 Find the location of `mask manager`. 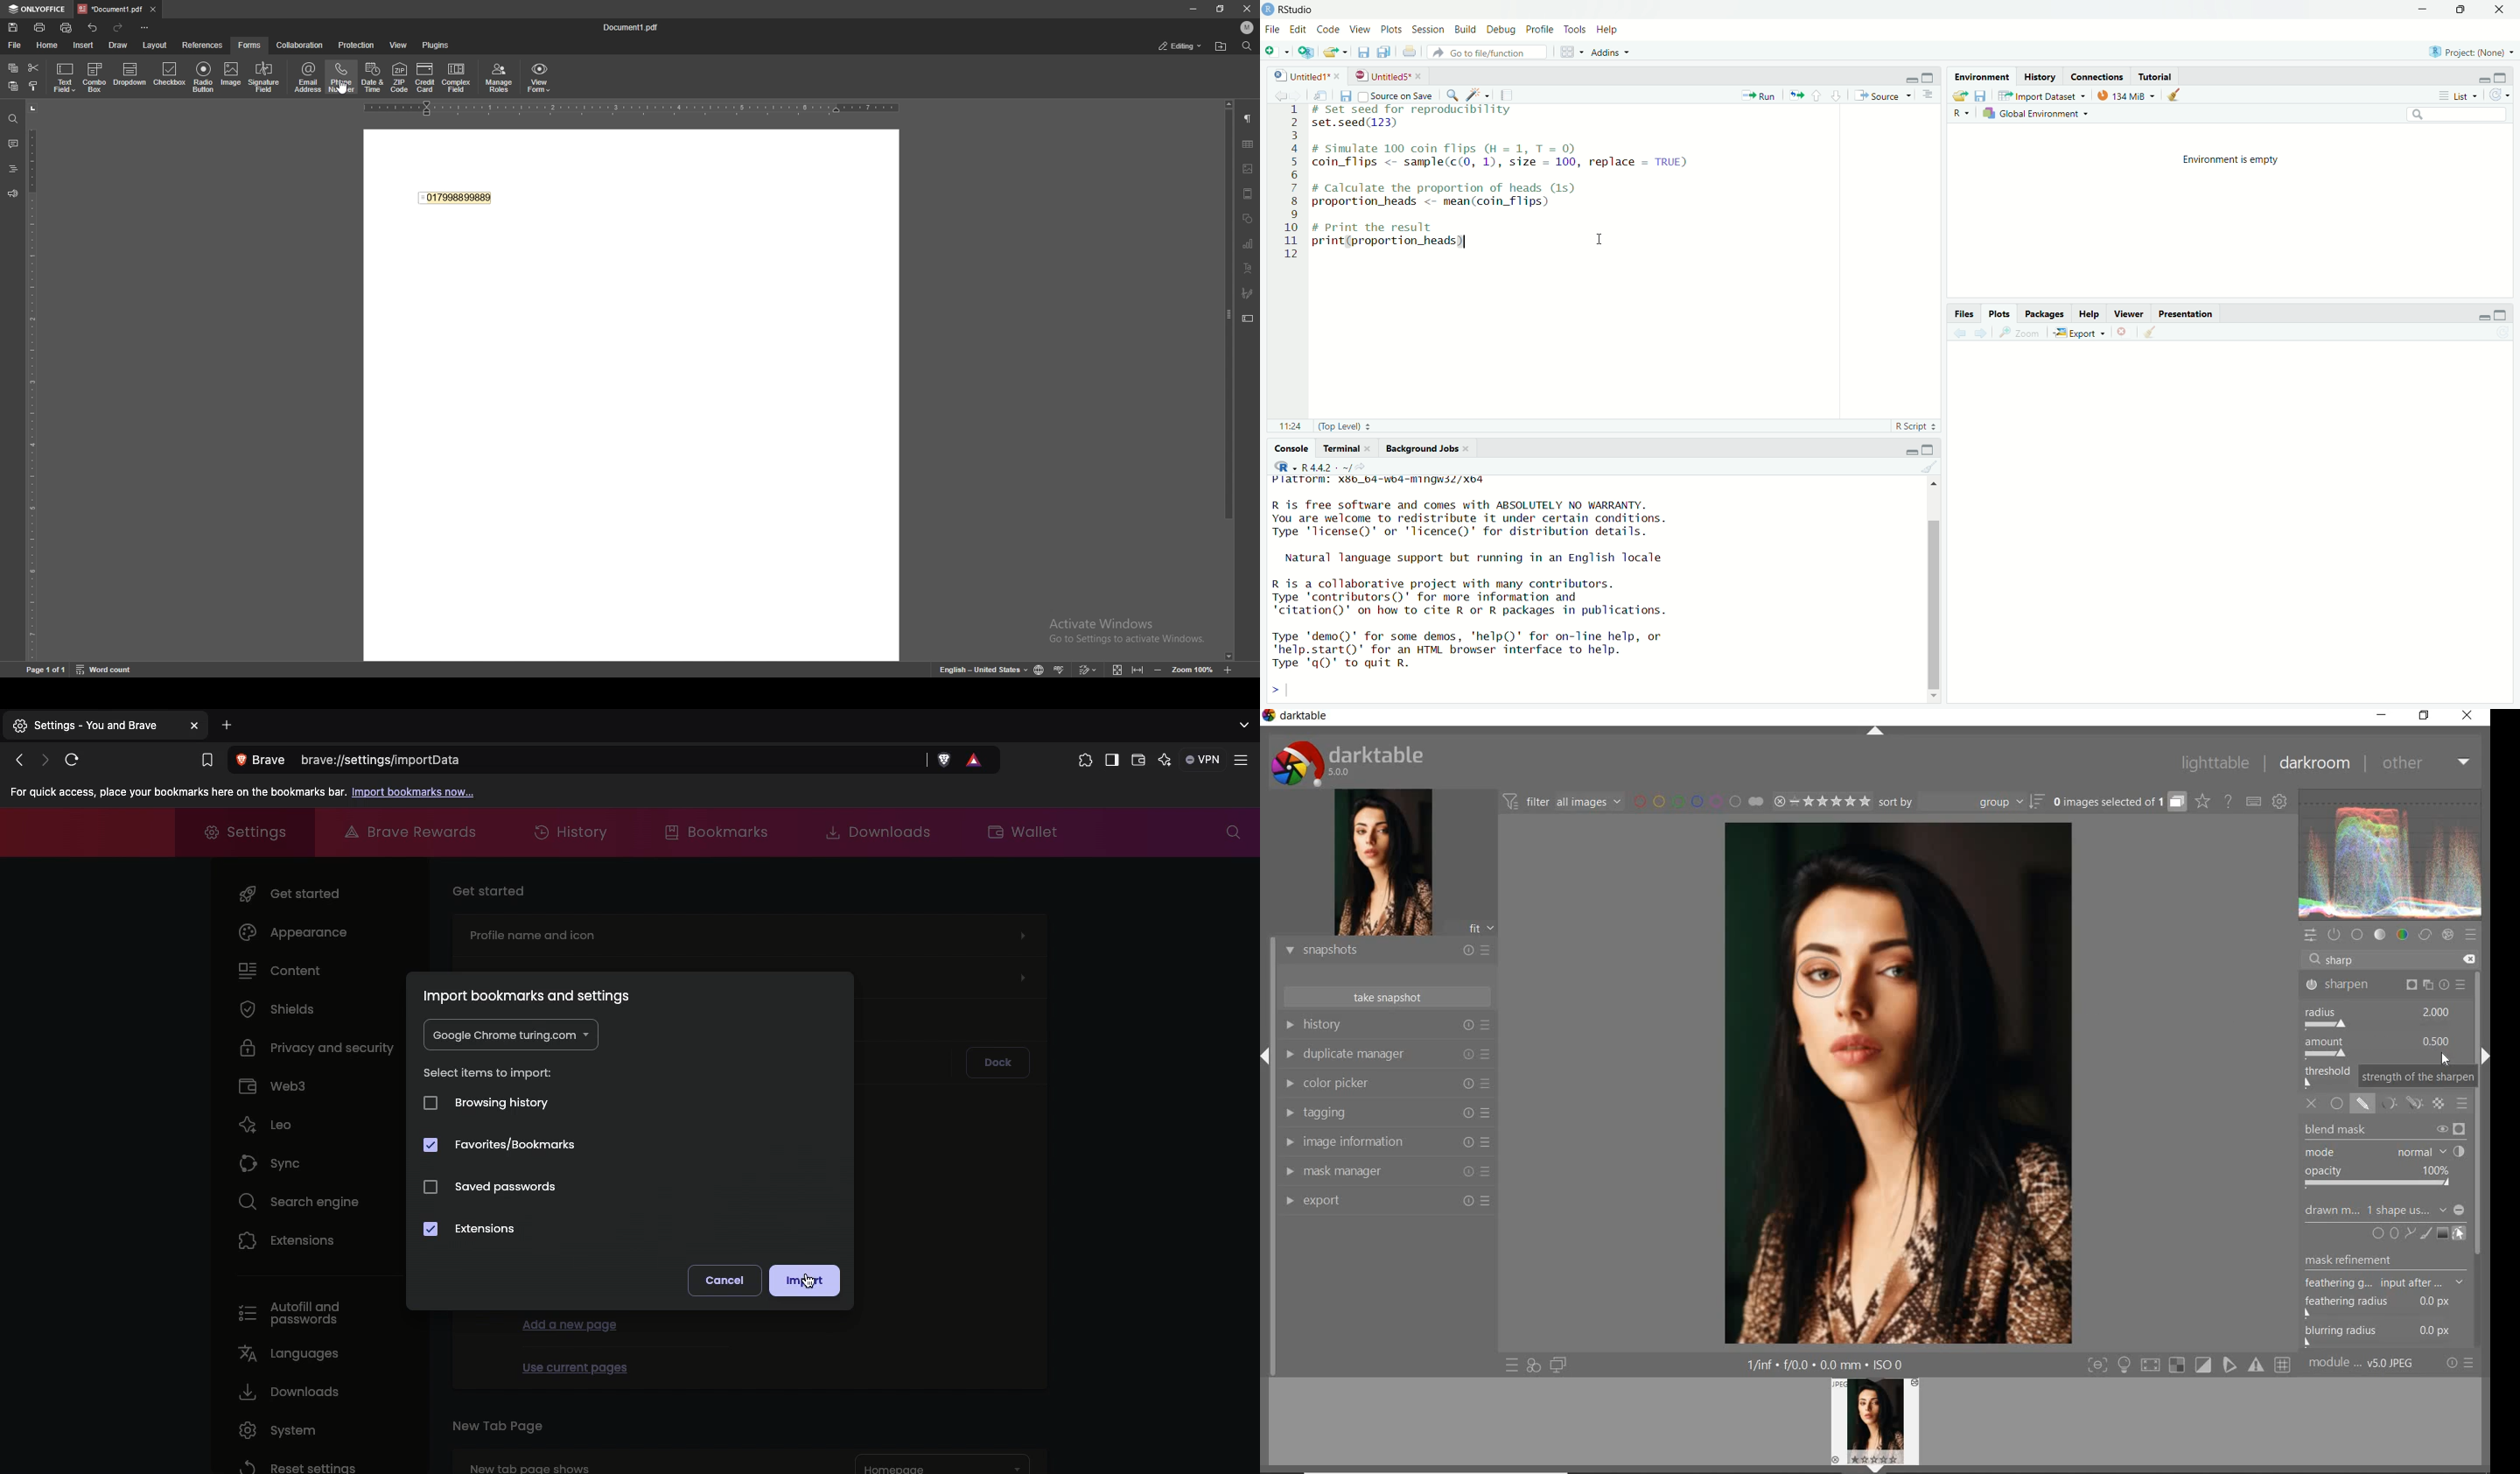

mask manager is located at coordinates (1386, 1171).